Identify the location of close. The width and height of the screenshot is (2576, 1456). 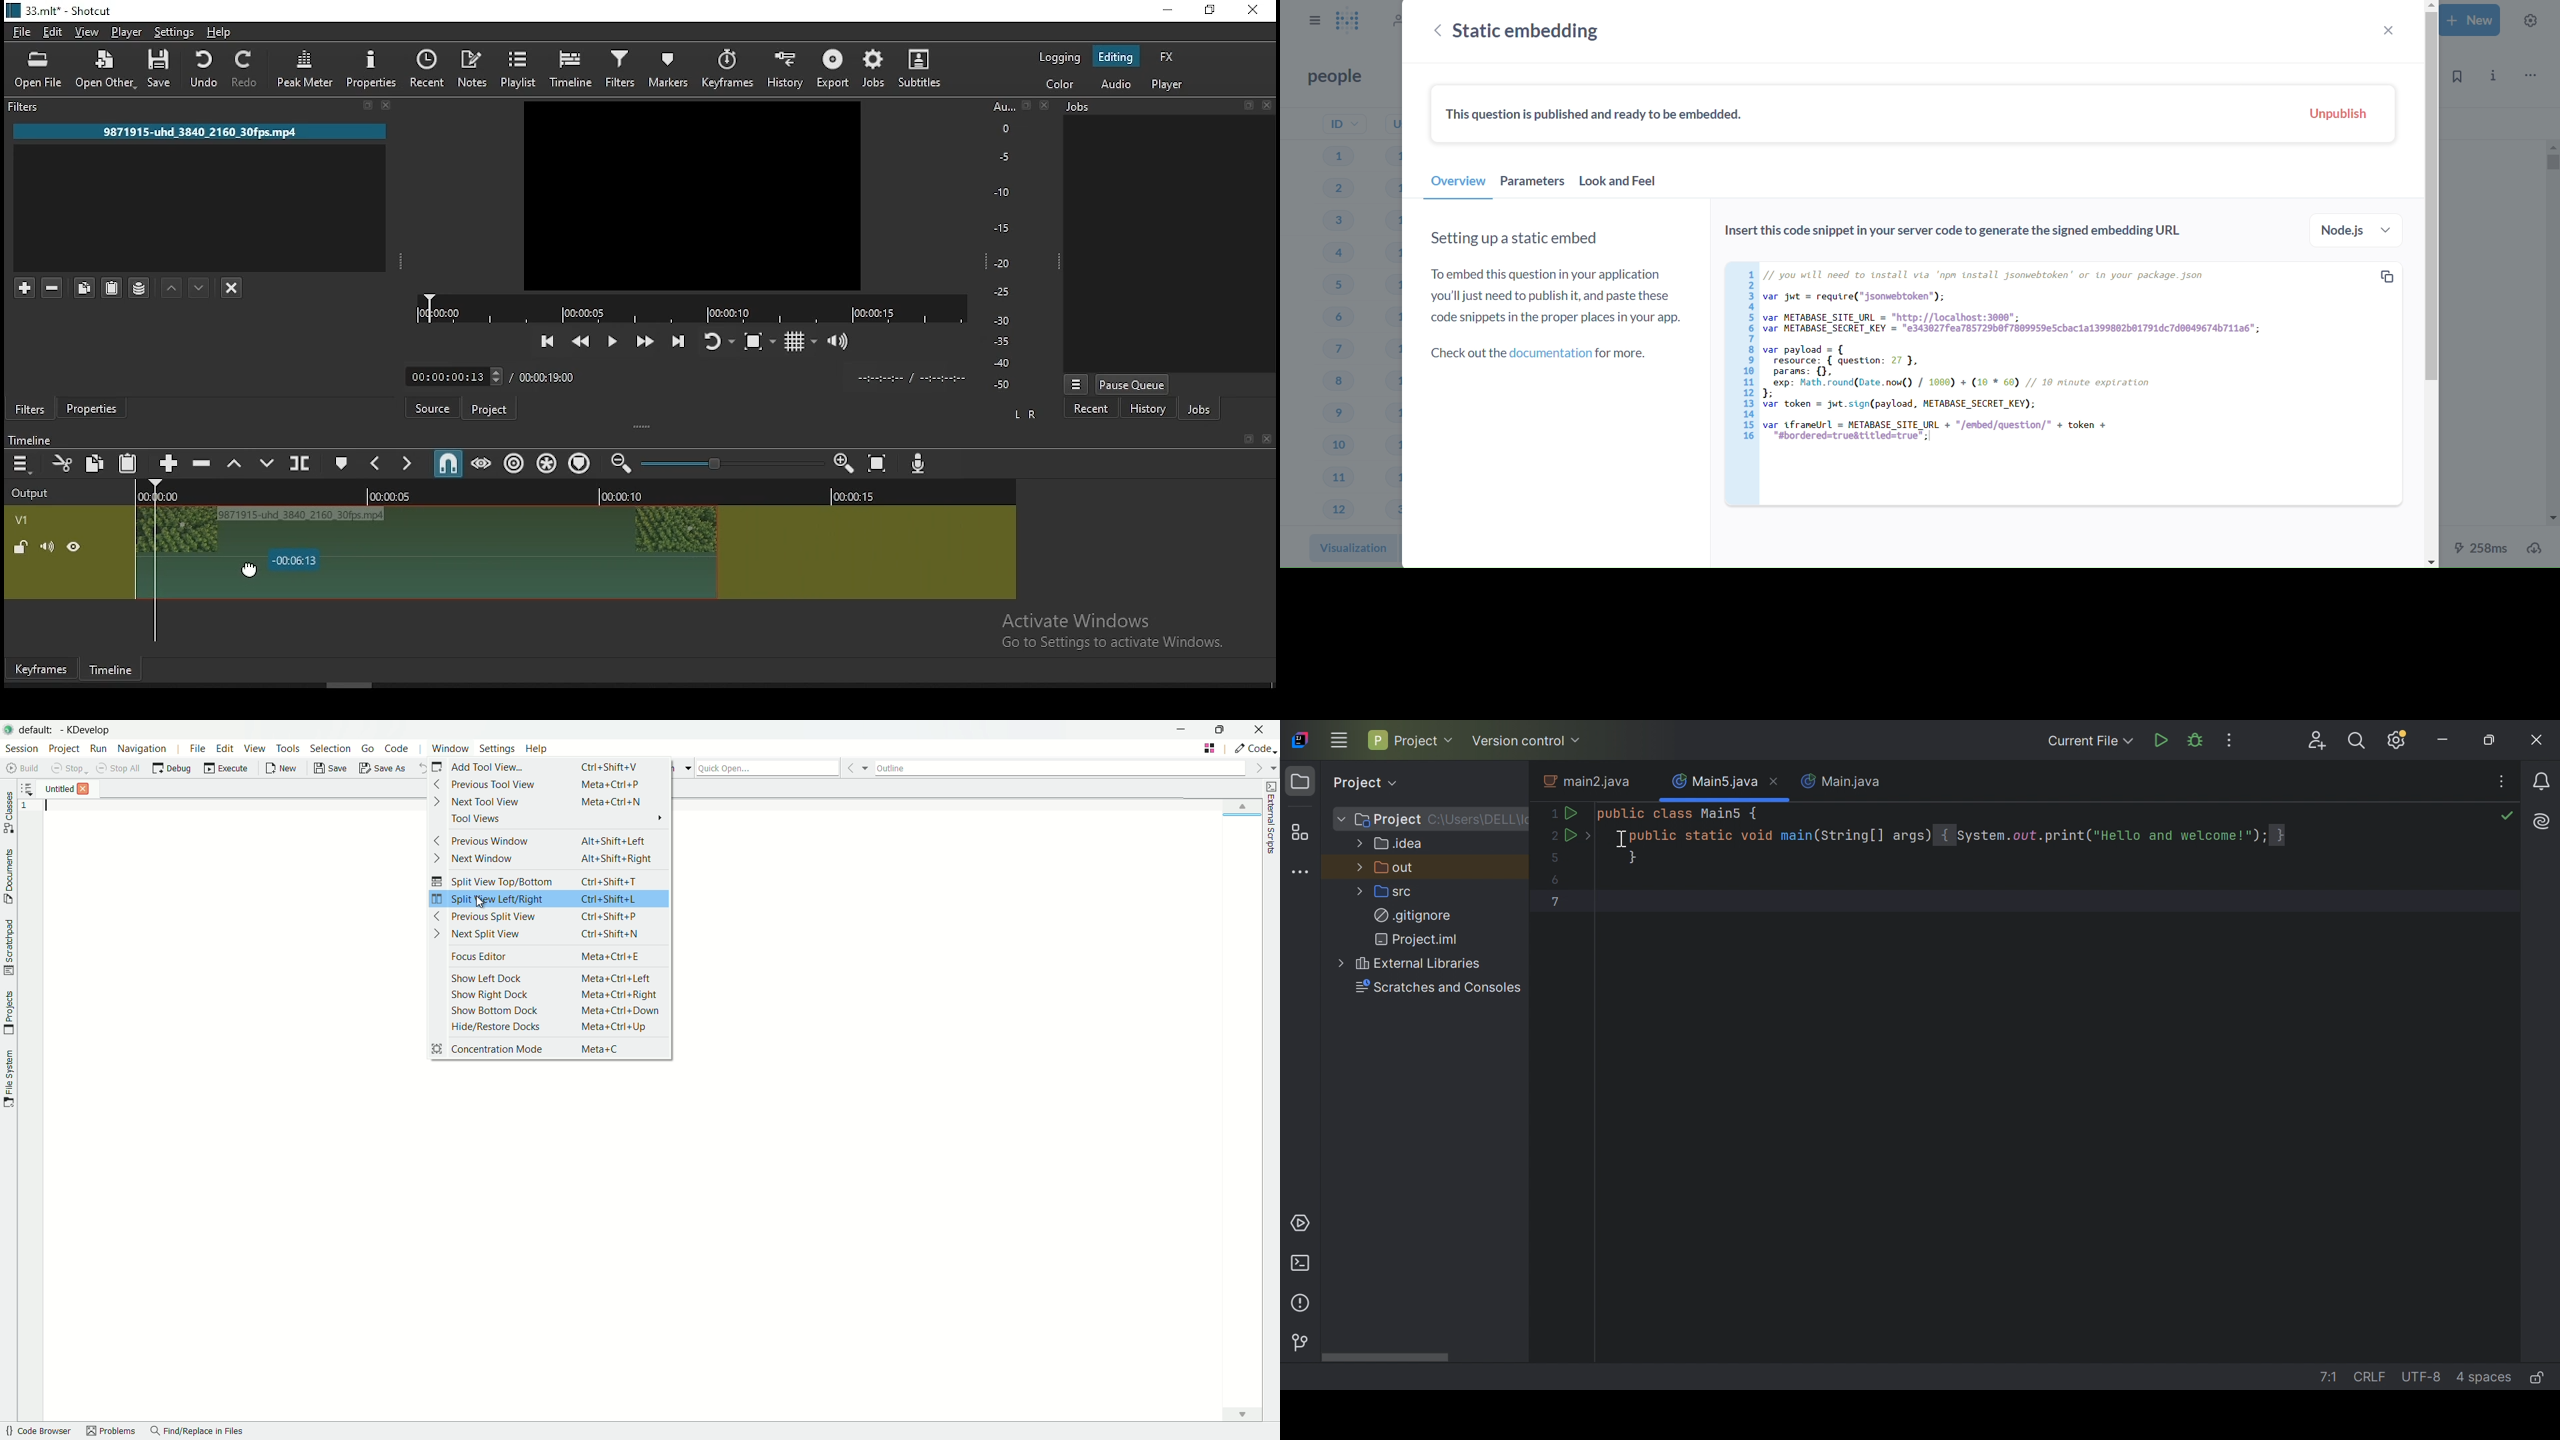
(1267, 105).